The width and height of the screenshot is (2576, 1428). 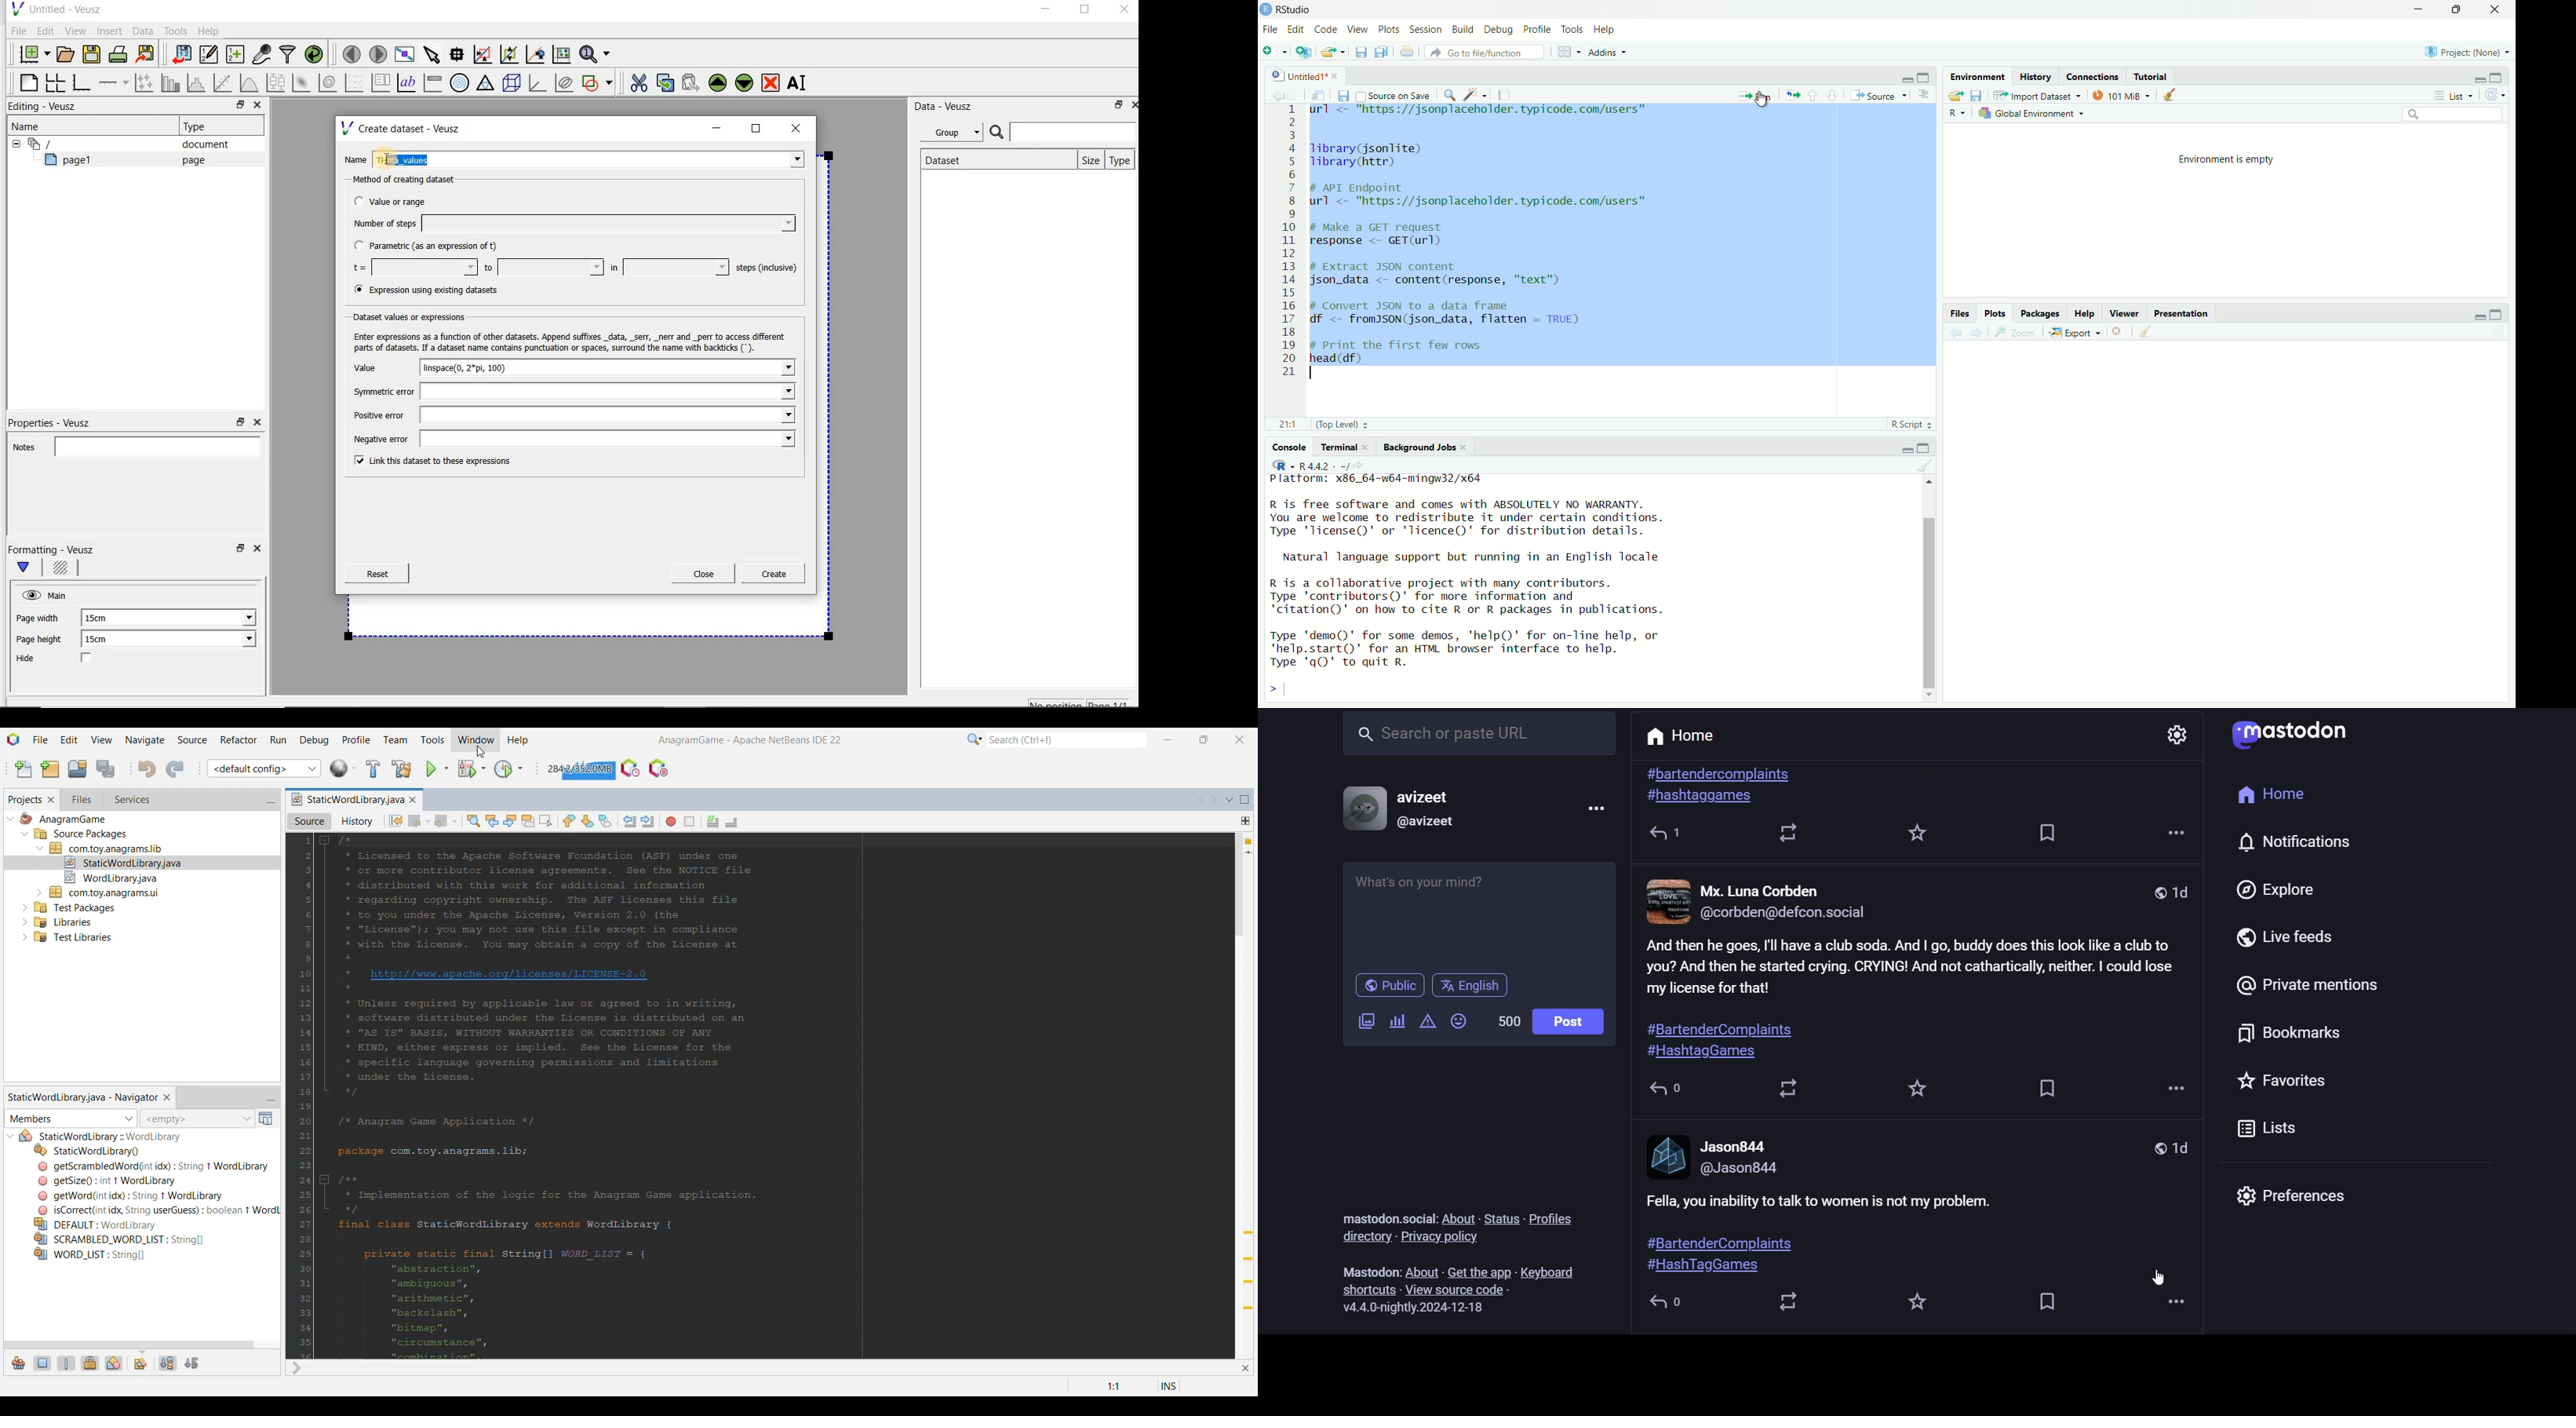 I want to click on 3d graph, so click(x=538, y=84).